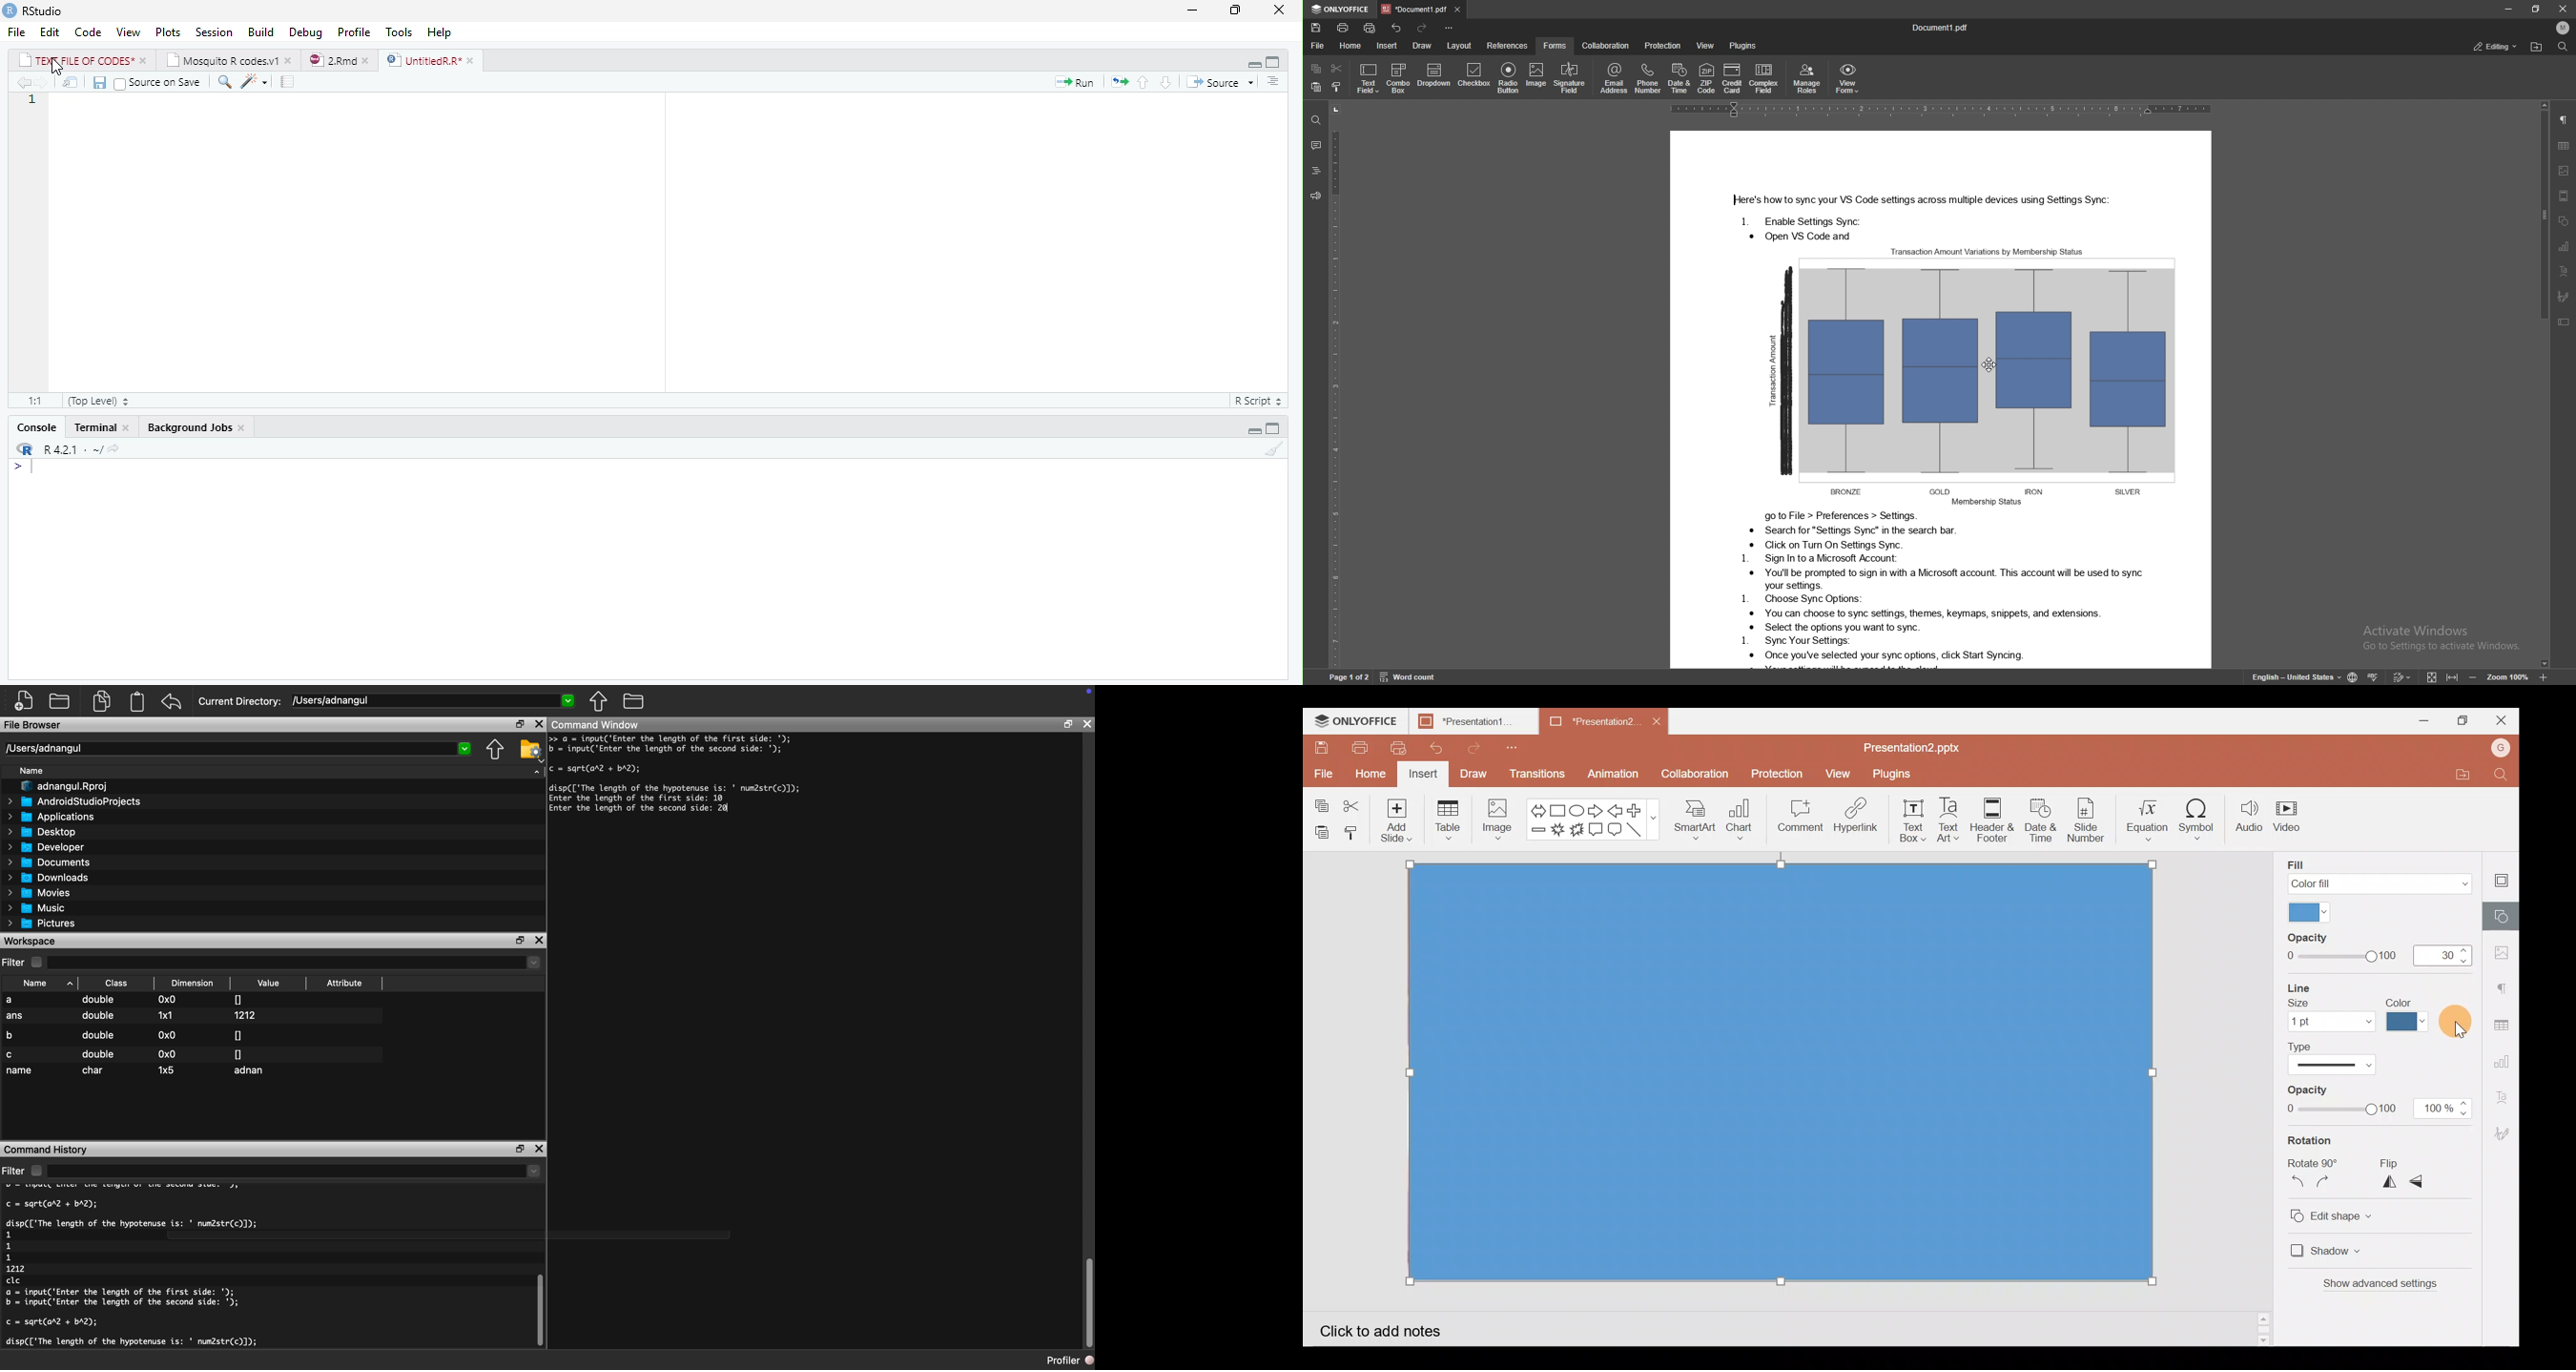 The height and width of the screenshot is (1372, 2576). I want to click on Code Tools, so click(666, 238).